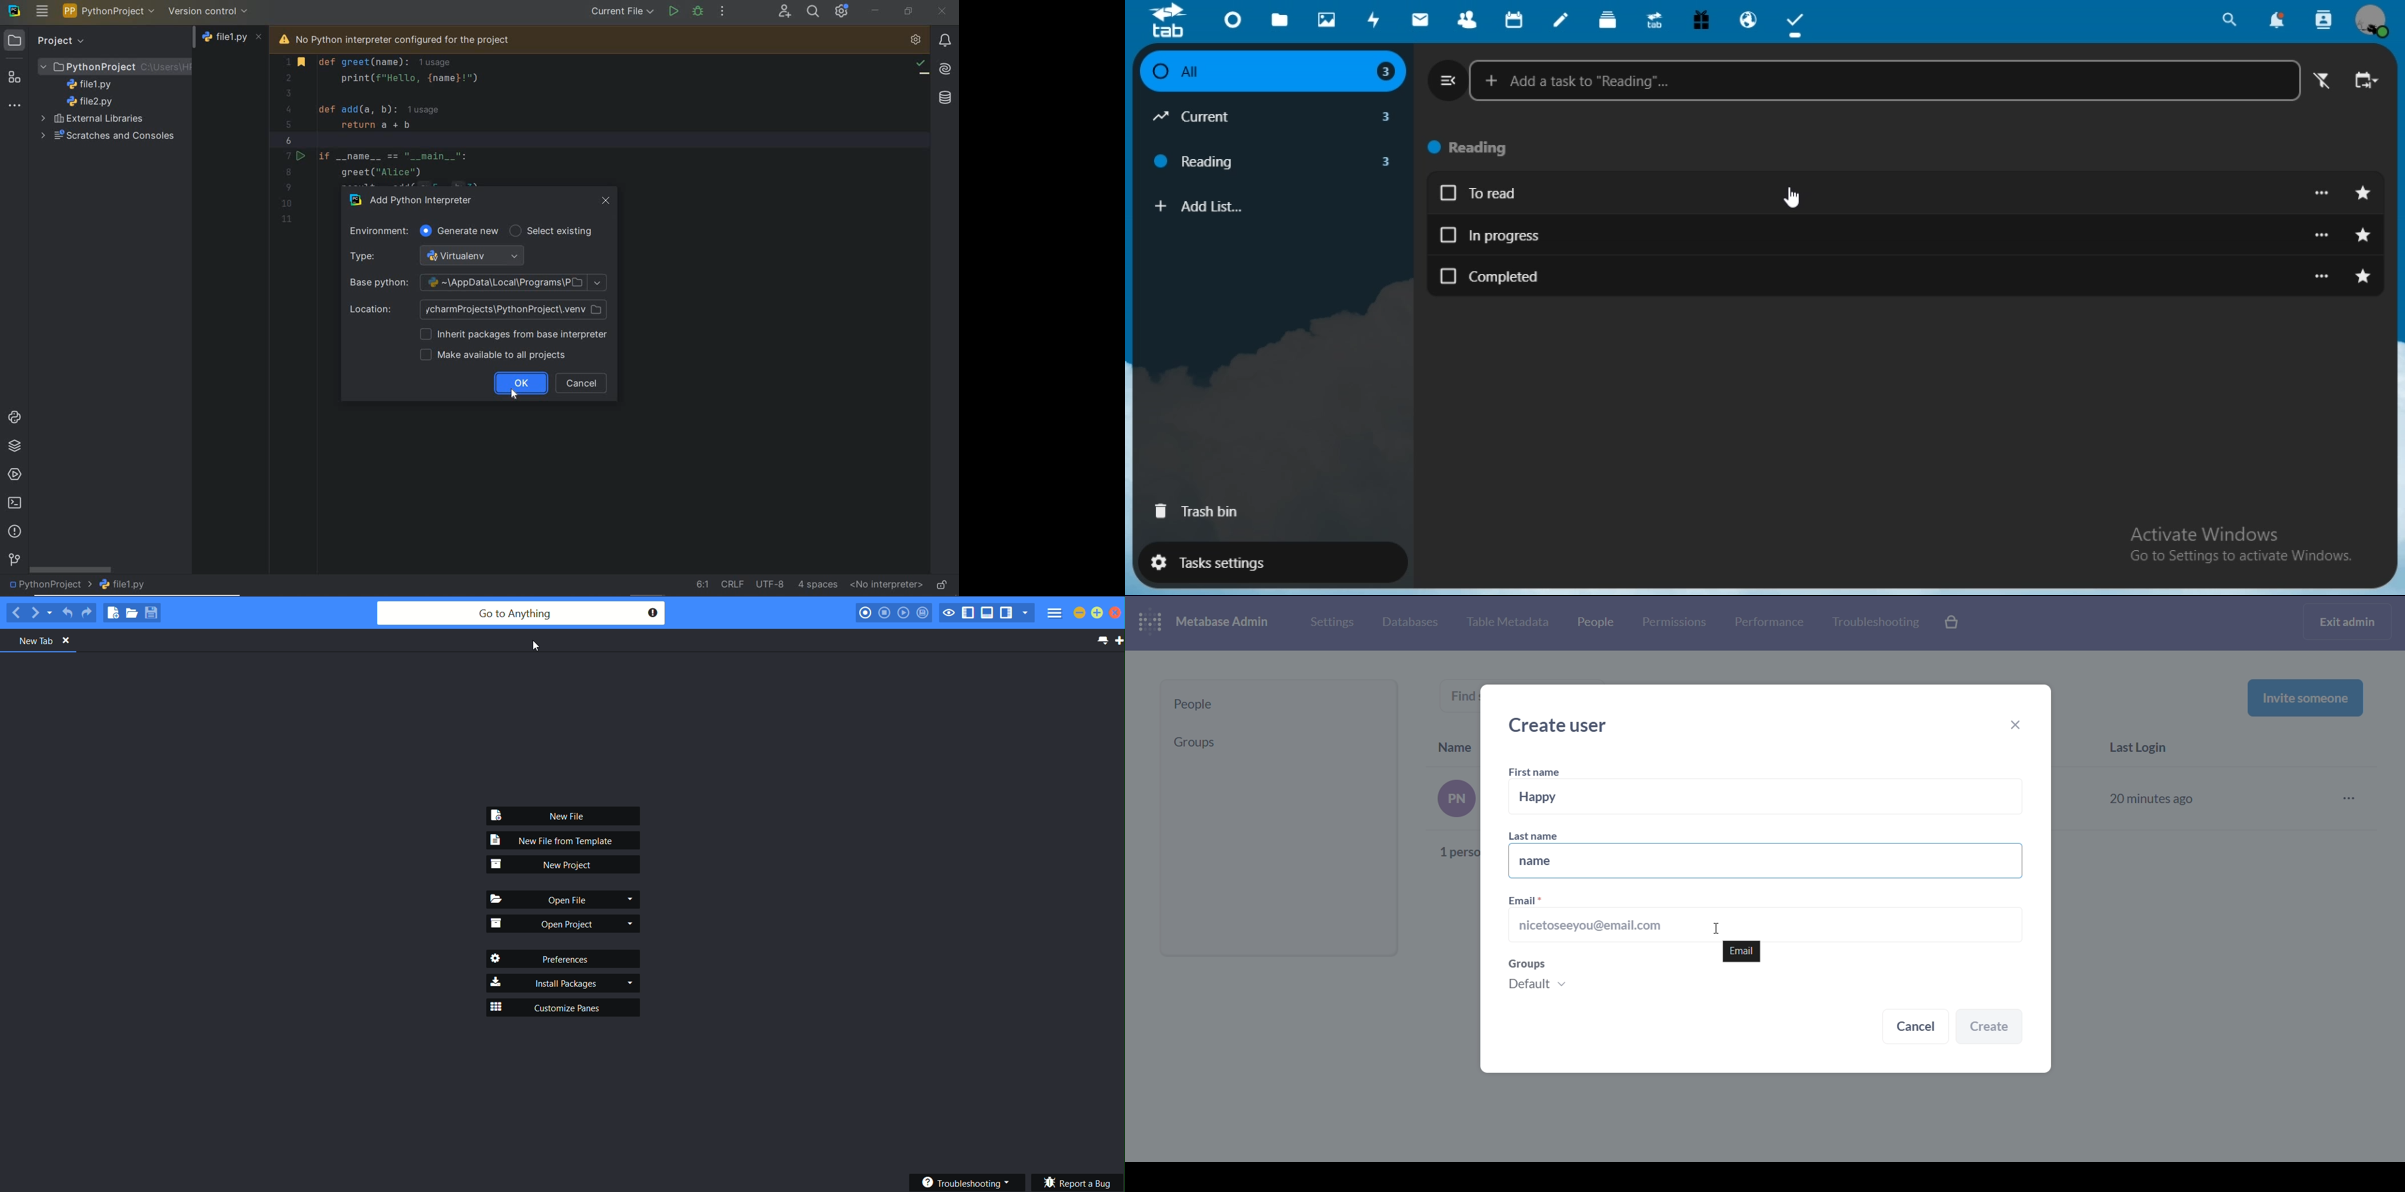 This screenshot has height=1204, width=2408. Describe the element at coordinates (554, 232) in the screenshot. I see `select exiting` at that location.